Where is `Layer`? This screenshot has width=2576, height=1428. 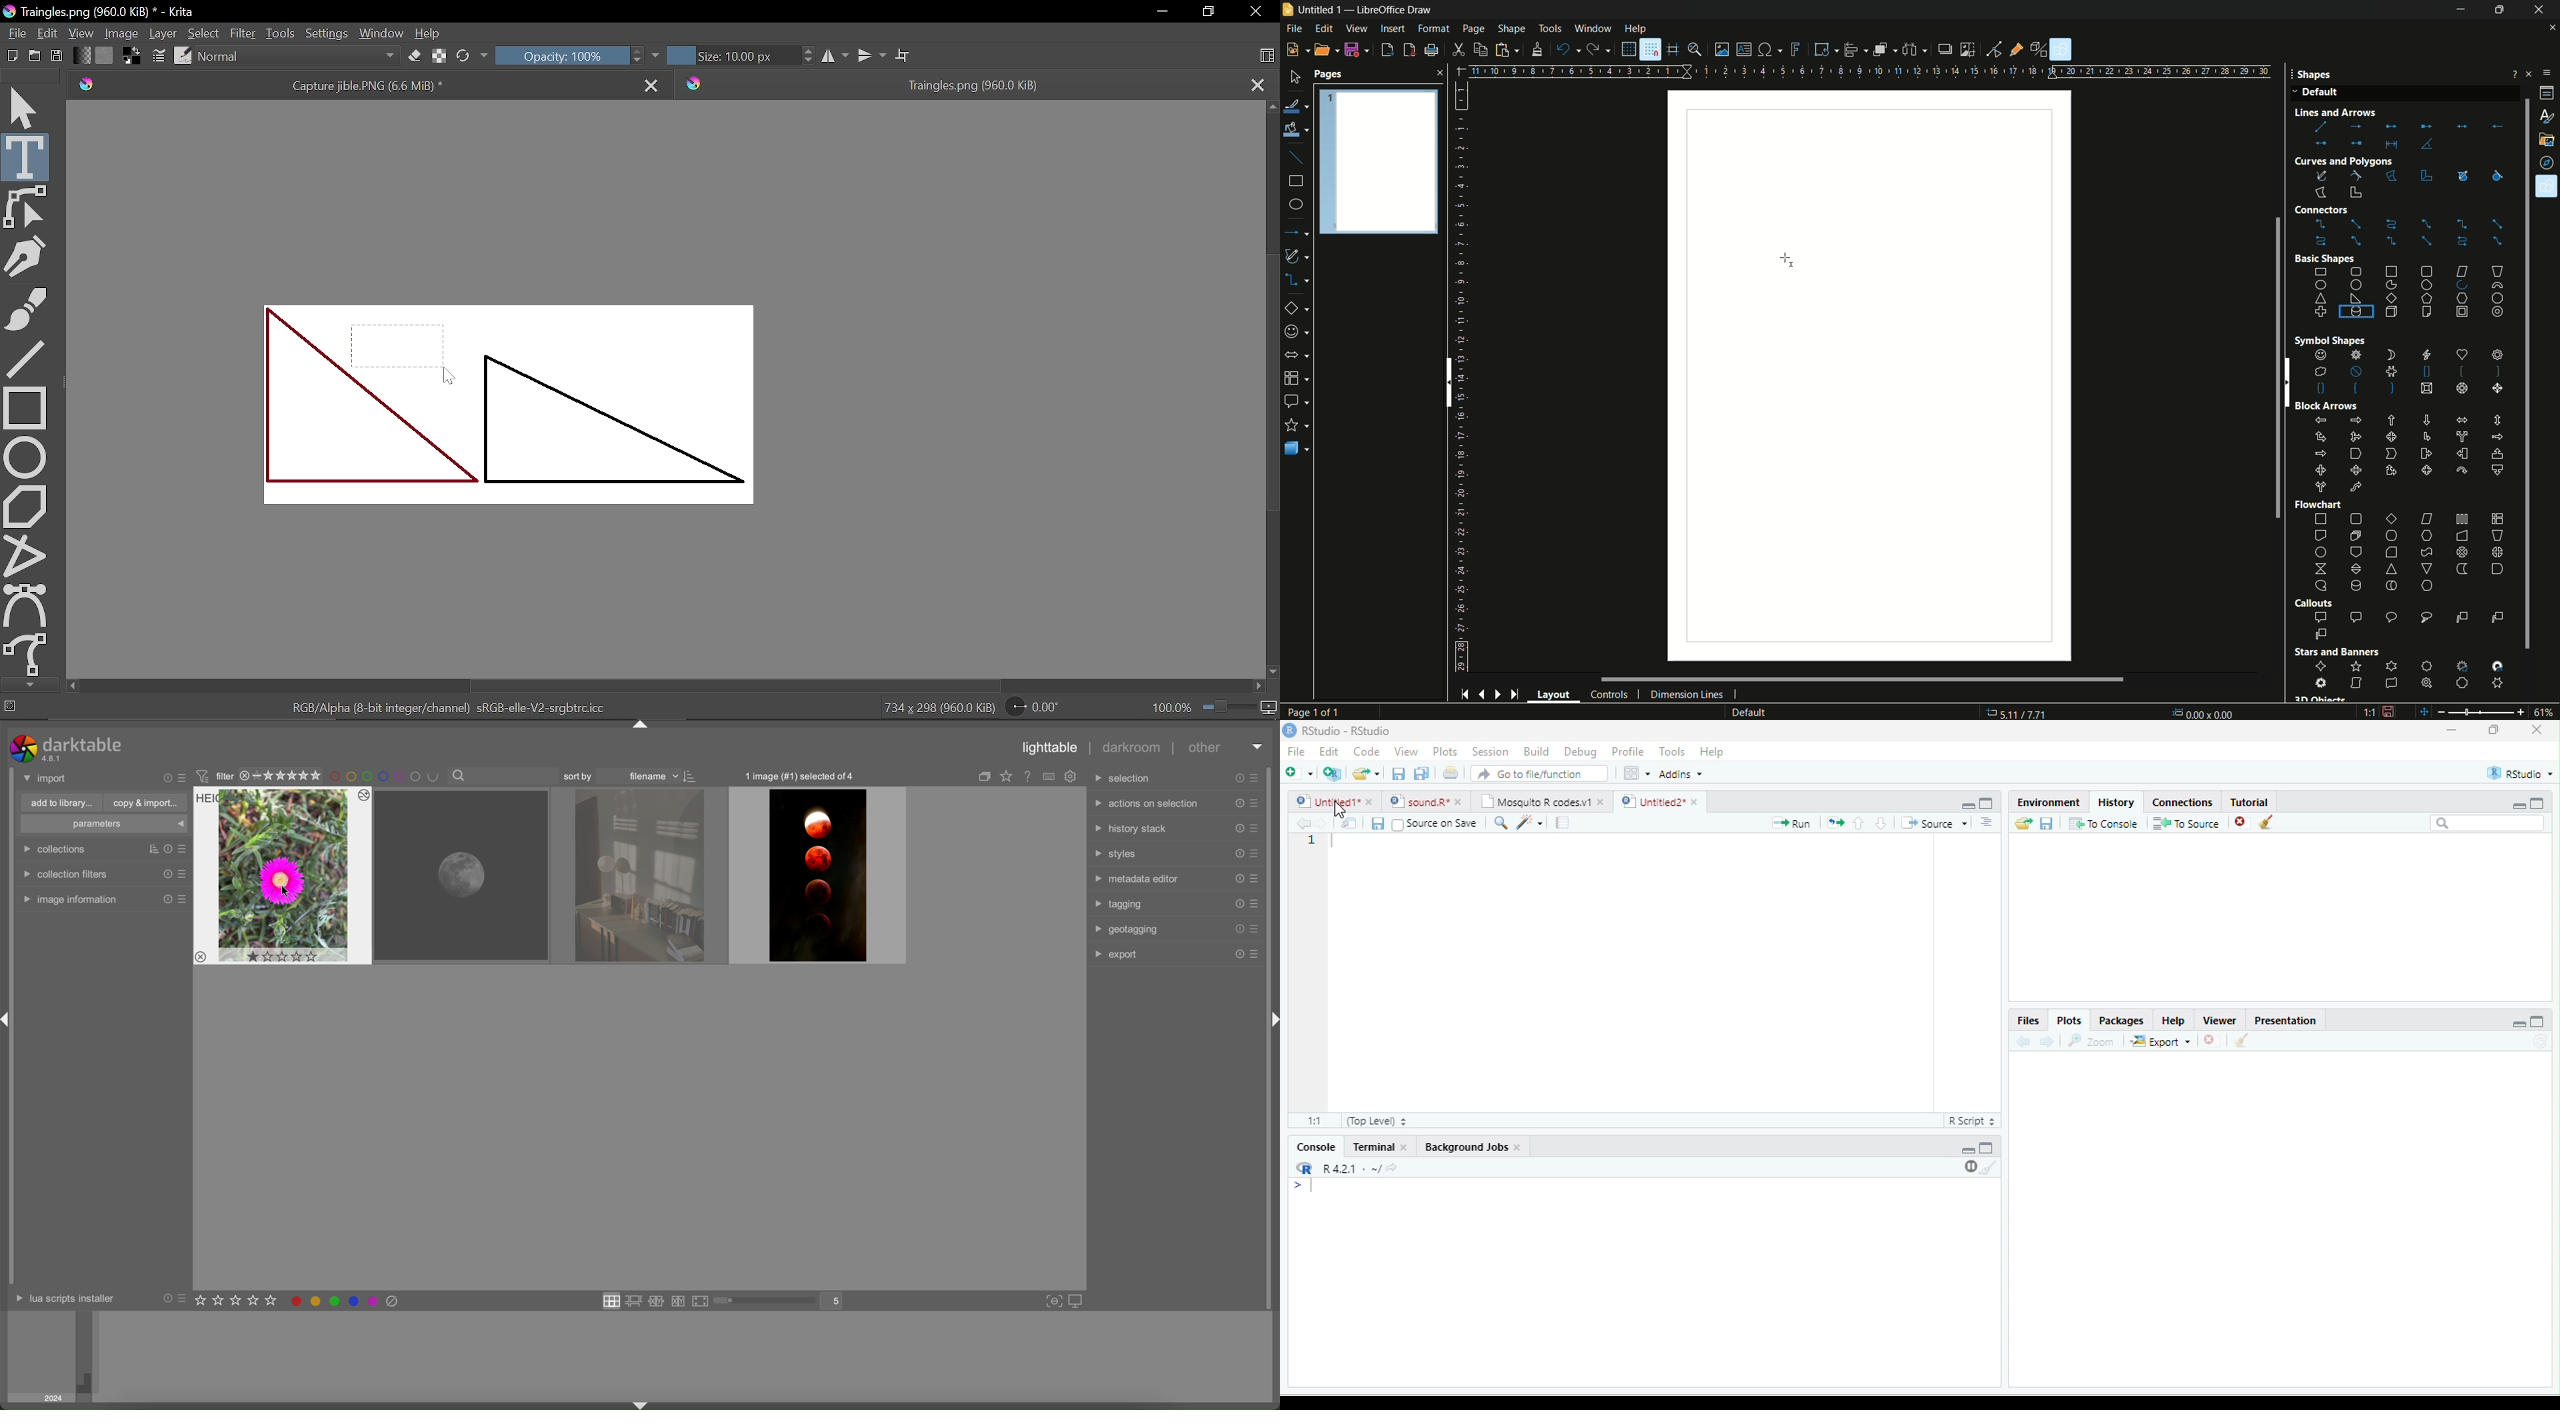
Layer is located at coordinates (163, 34).